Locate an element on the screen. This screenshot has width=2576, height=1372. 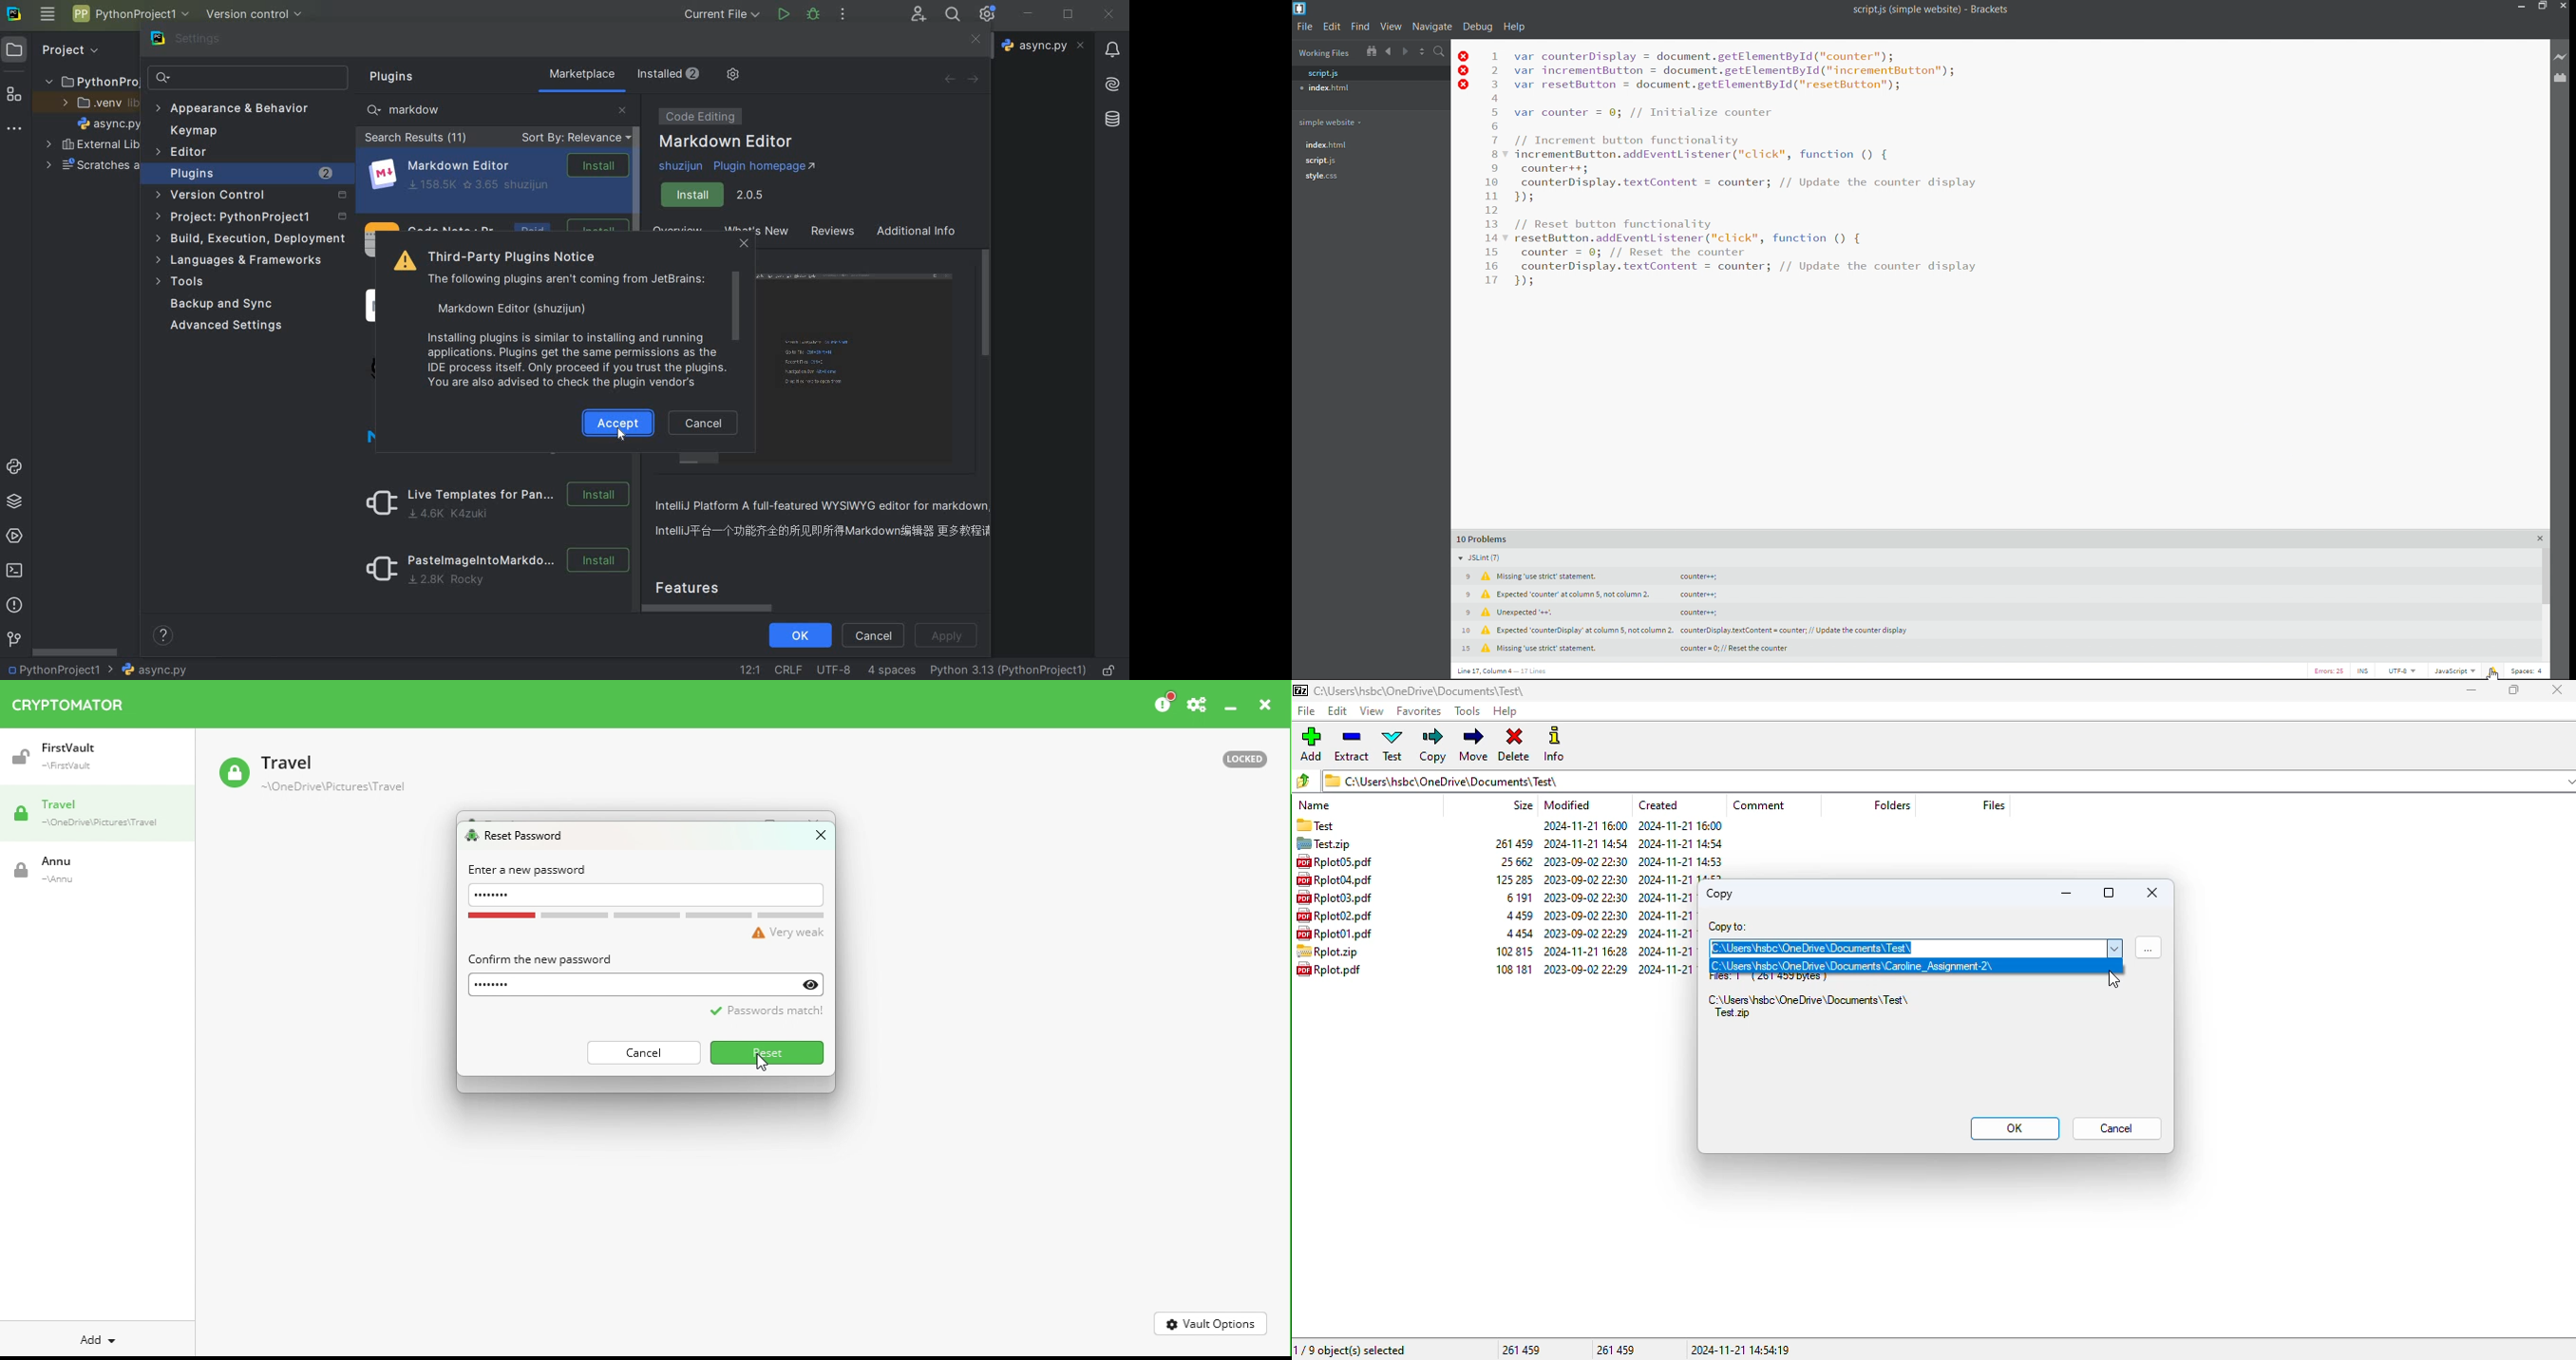
JSLint toggle is located at coordinates (1500, 557).